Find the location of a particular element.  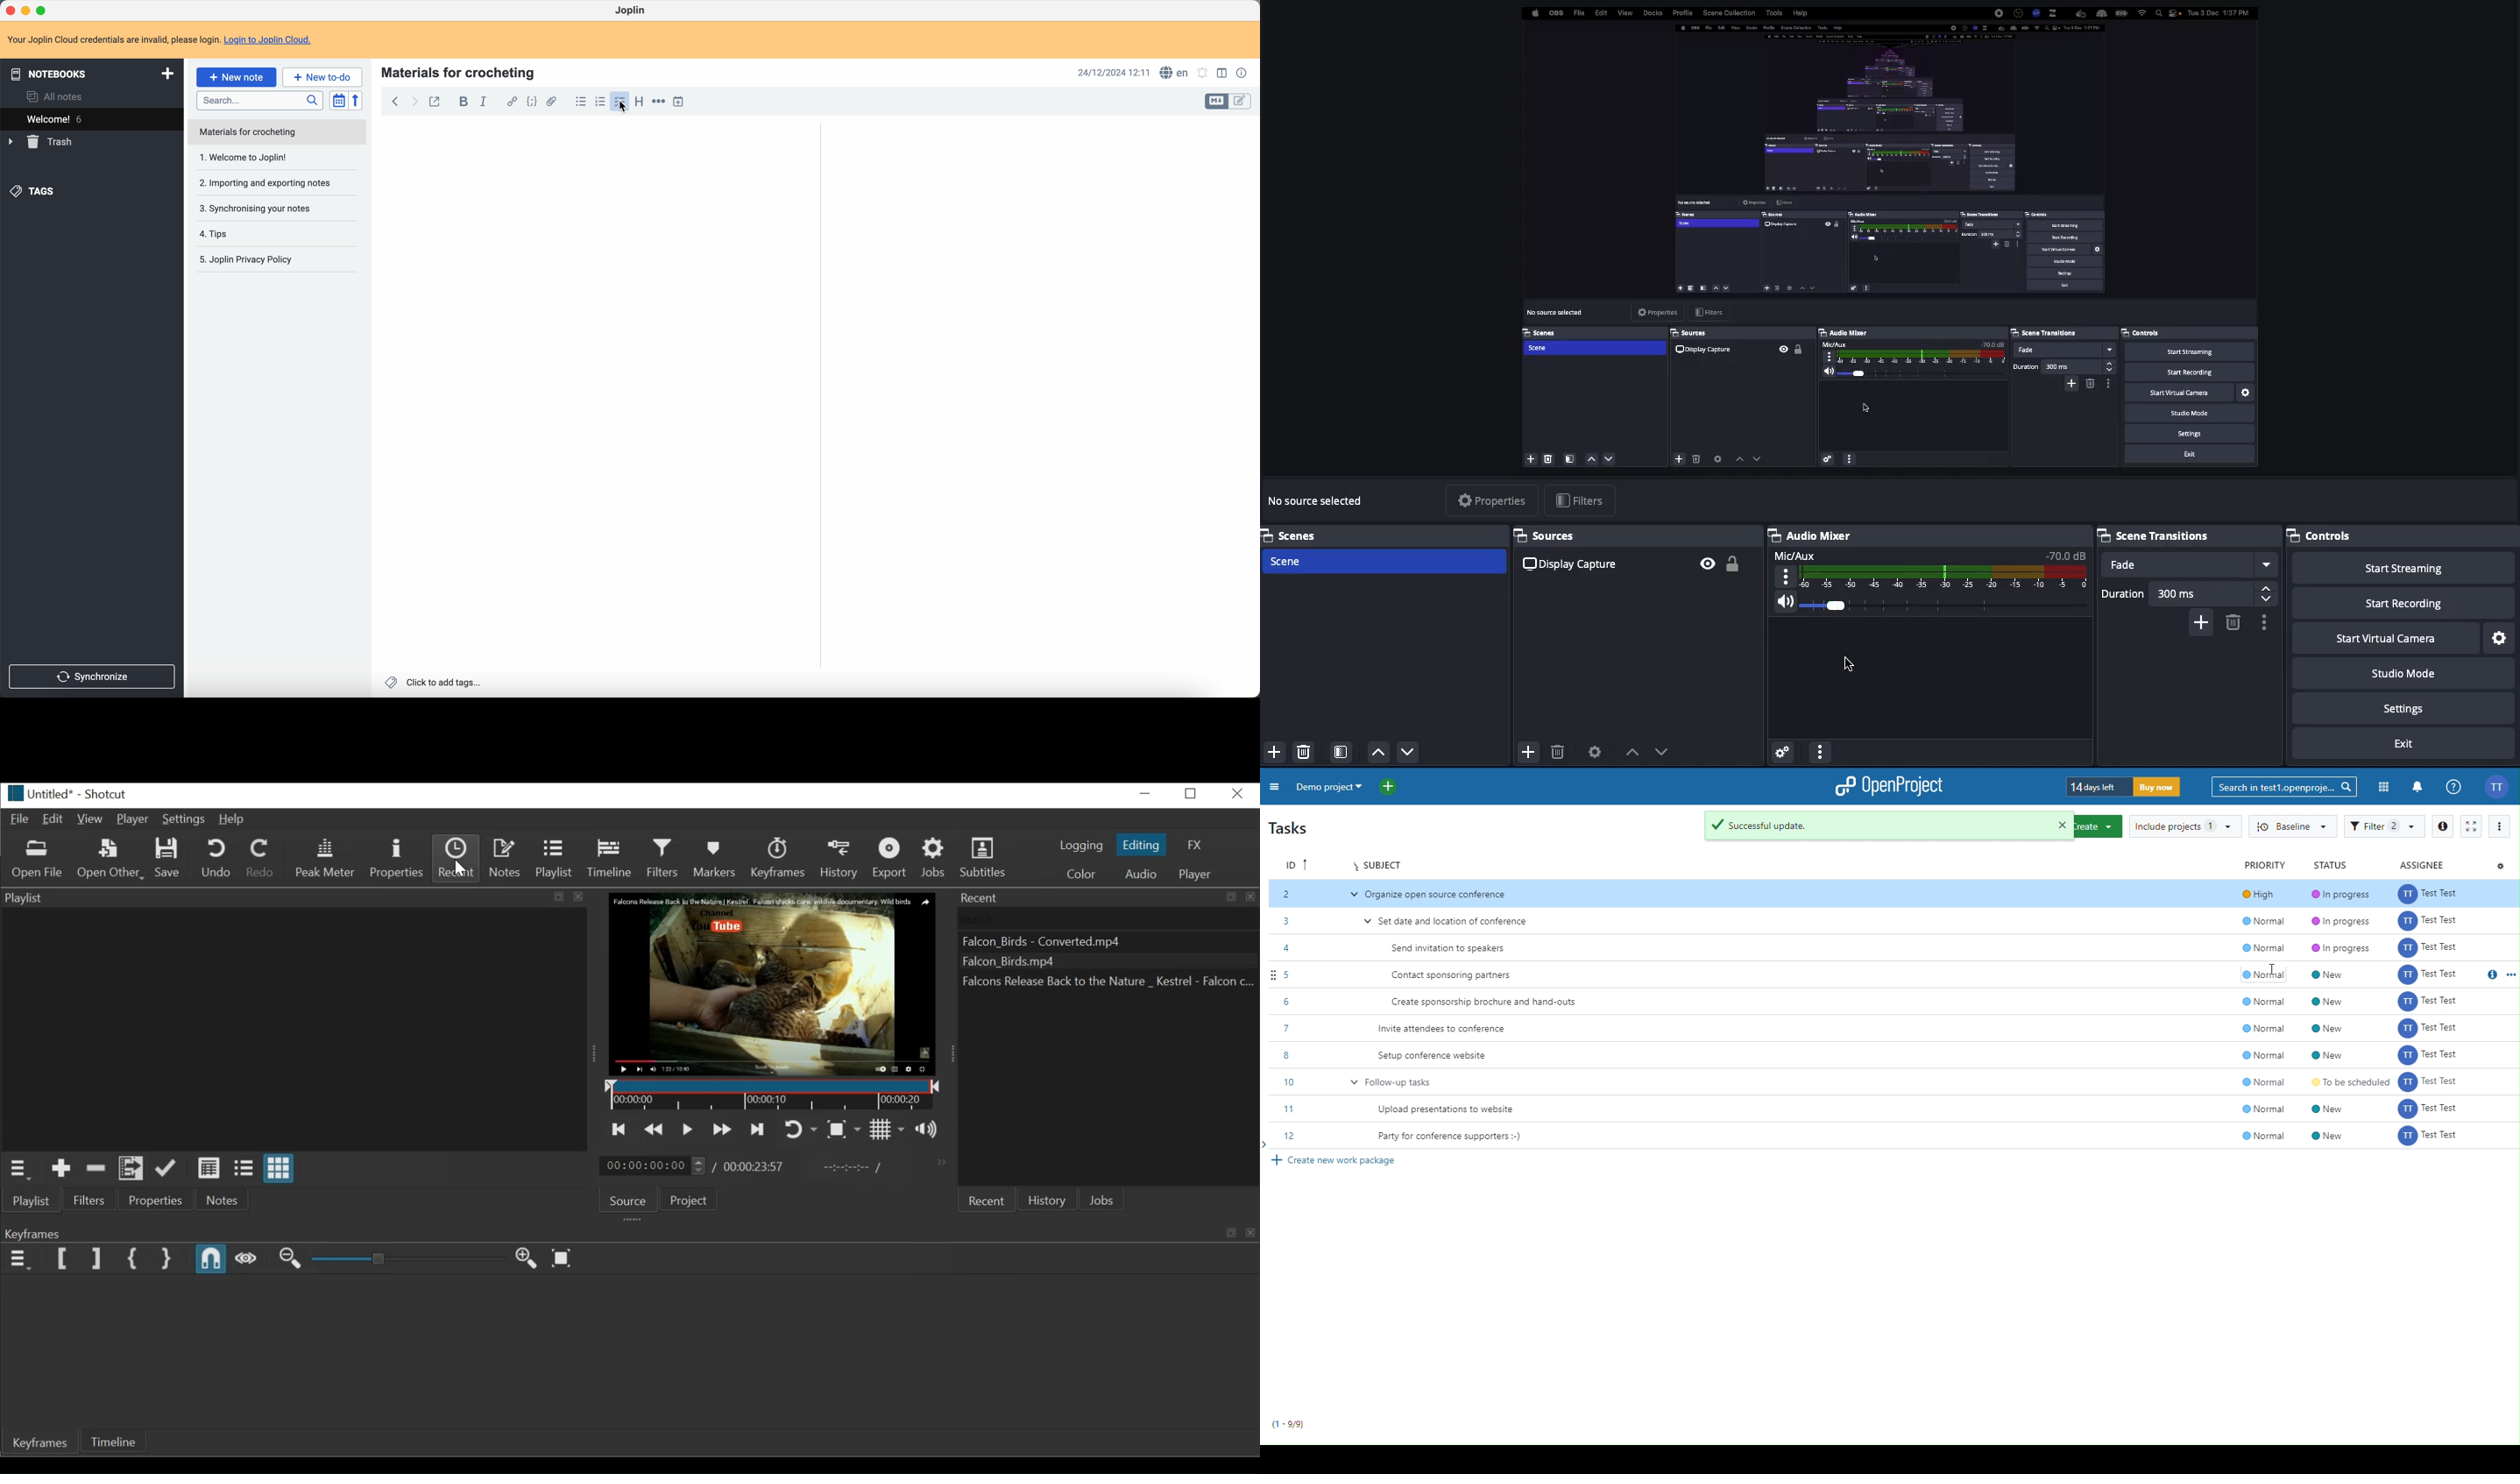

toggle sort order field is located at coordinates (339, 100).